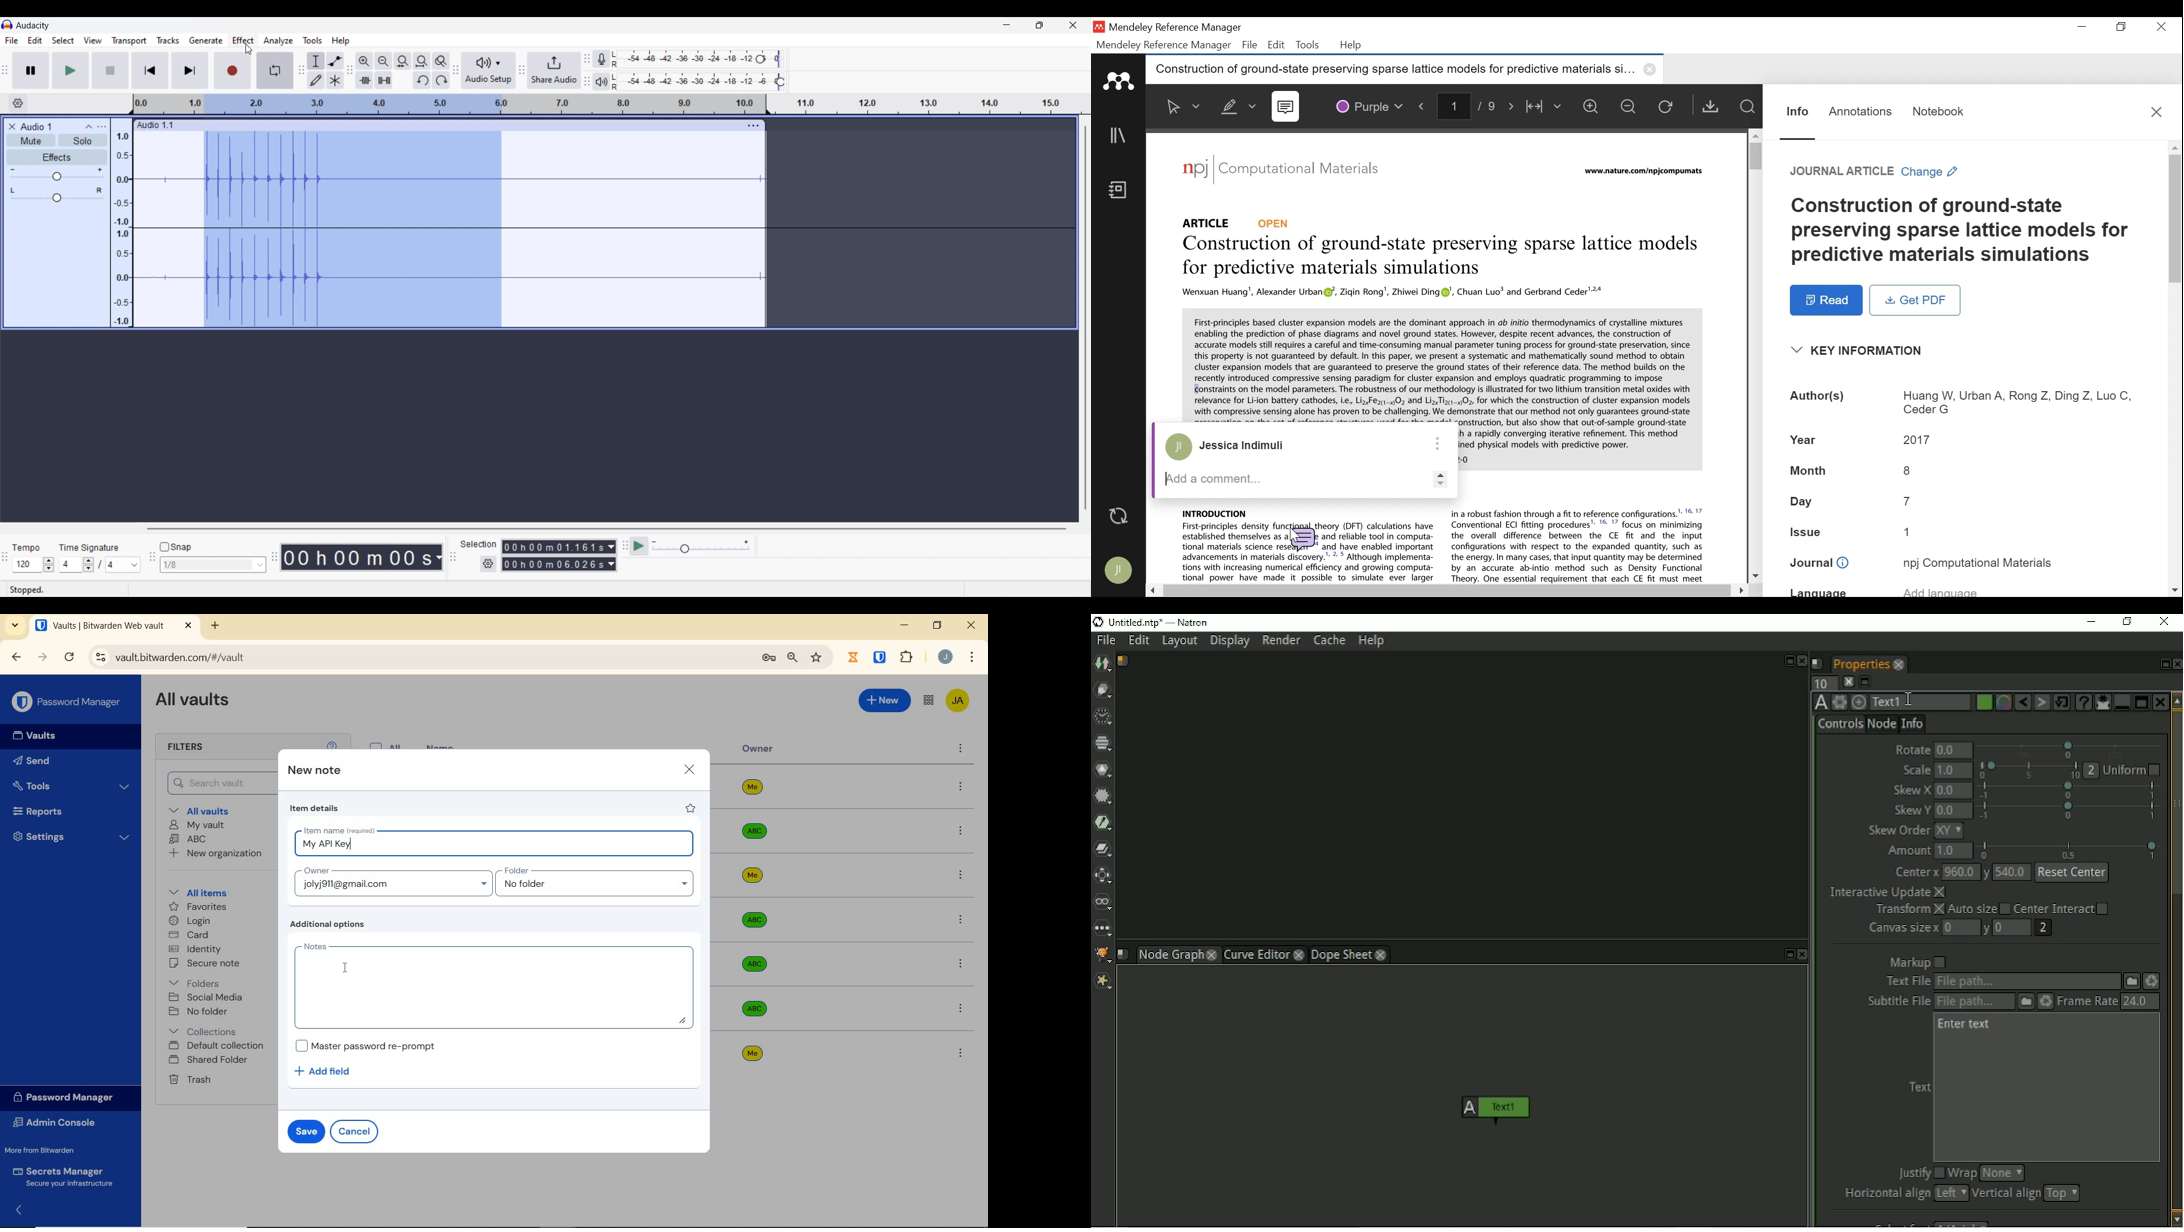 This screenshot has height=1232, width=2184. I want to click on NEW TAB, so click(216, 626).